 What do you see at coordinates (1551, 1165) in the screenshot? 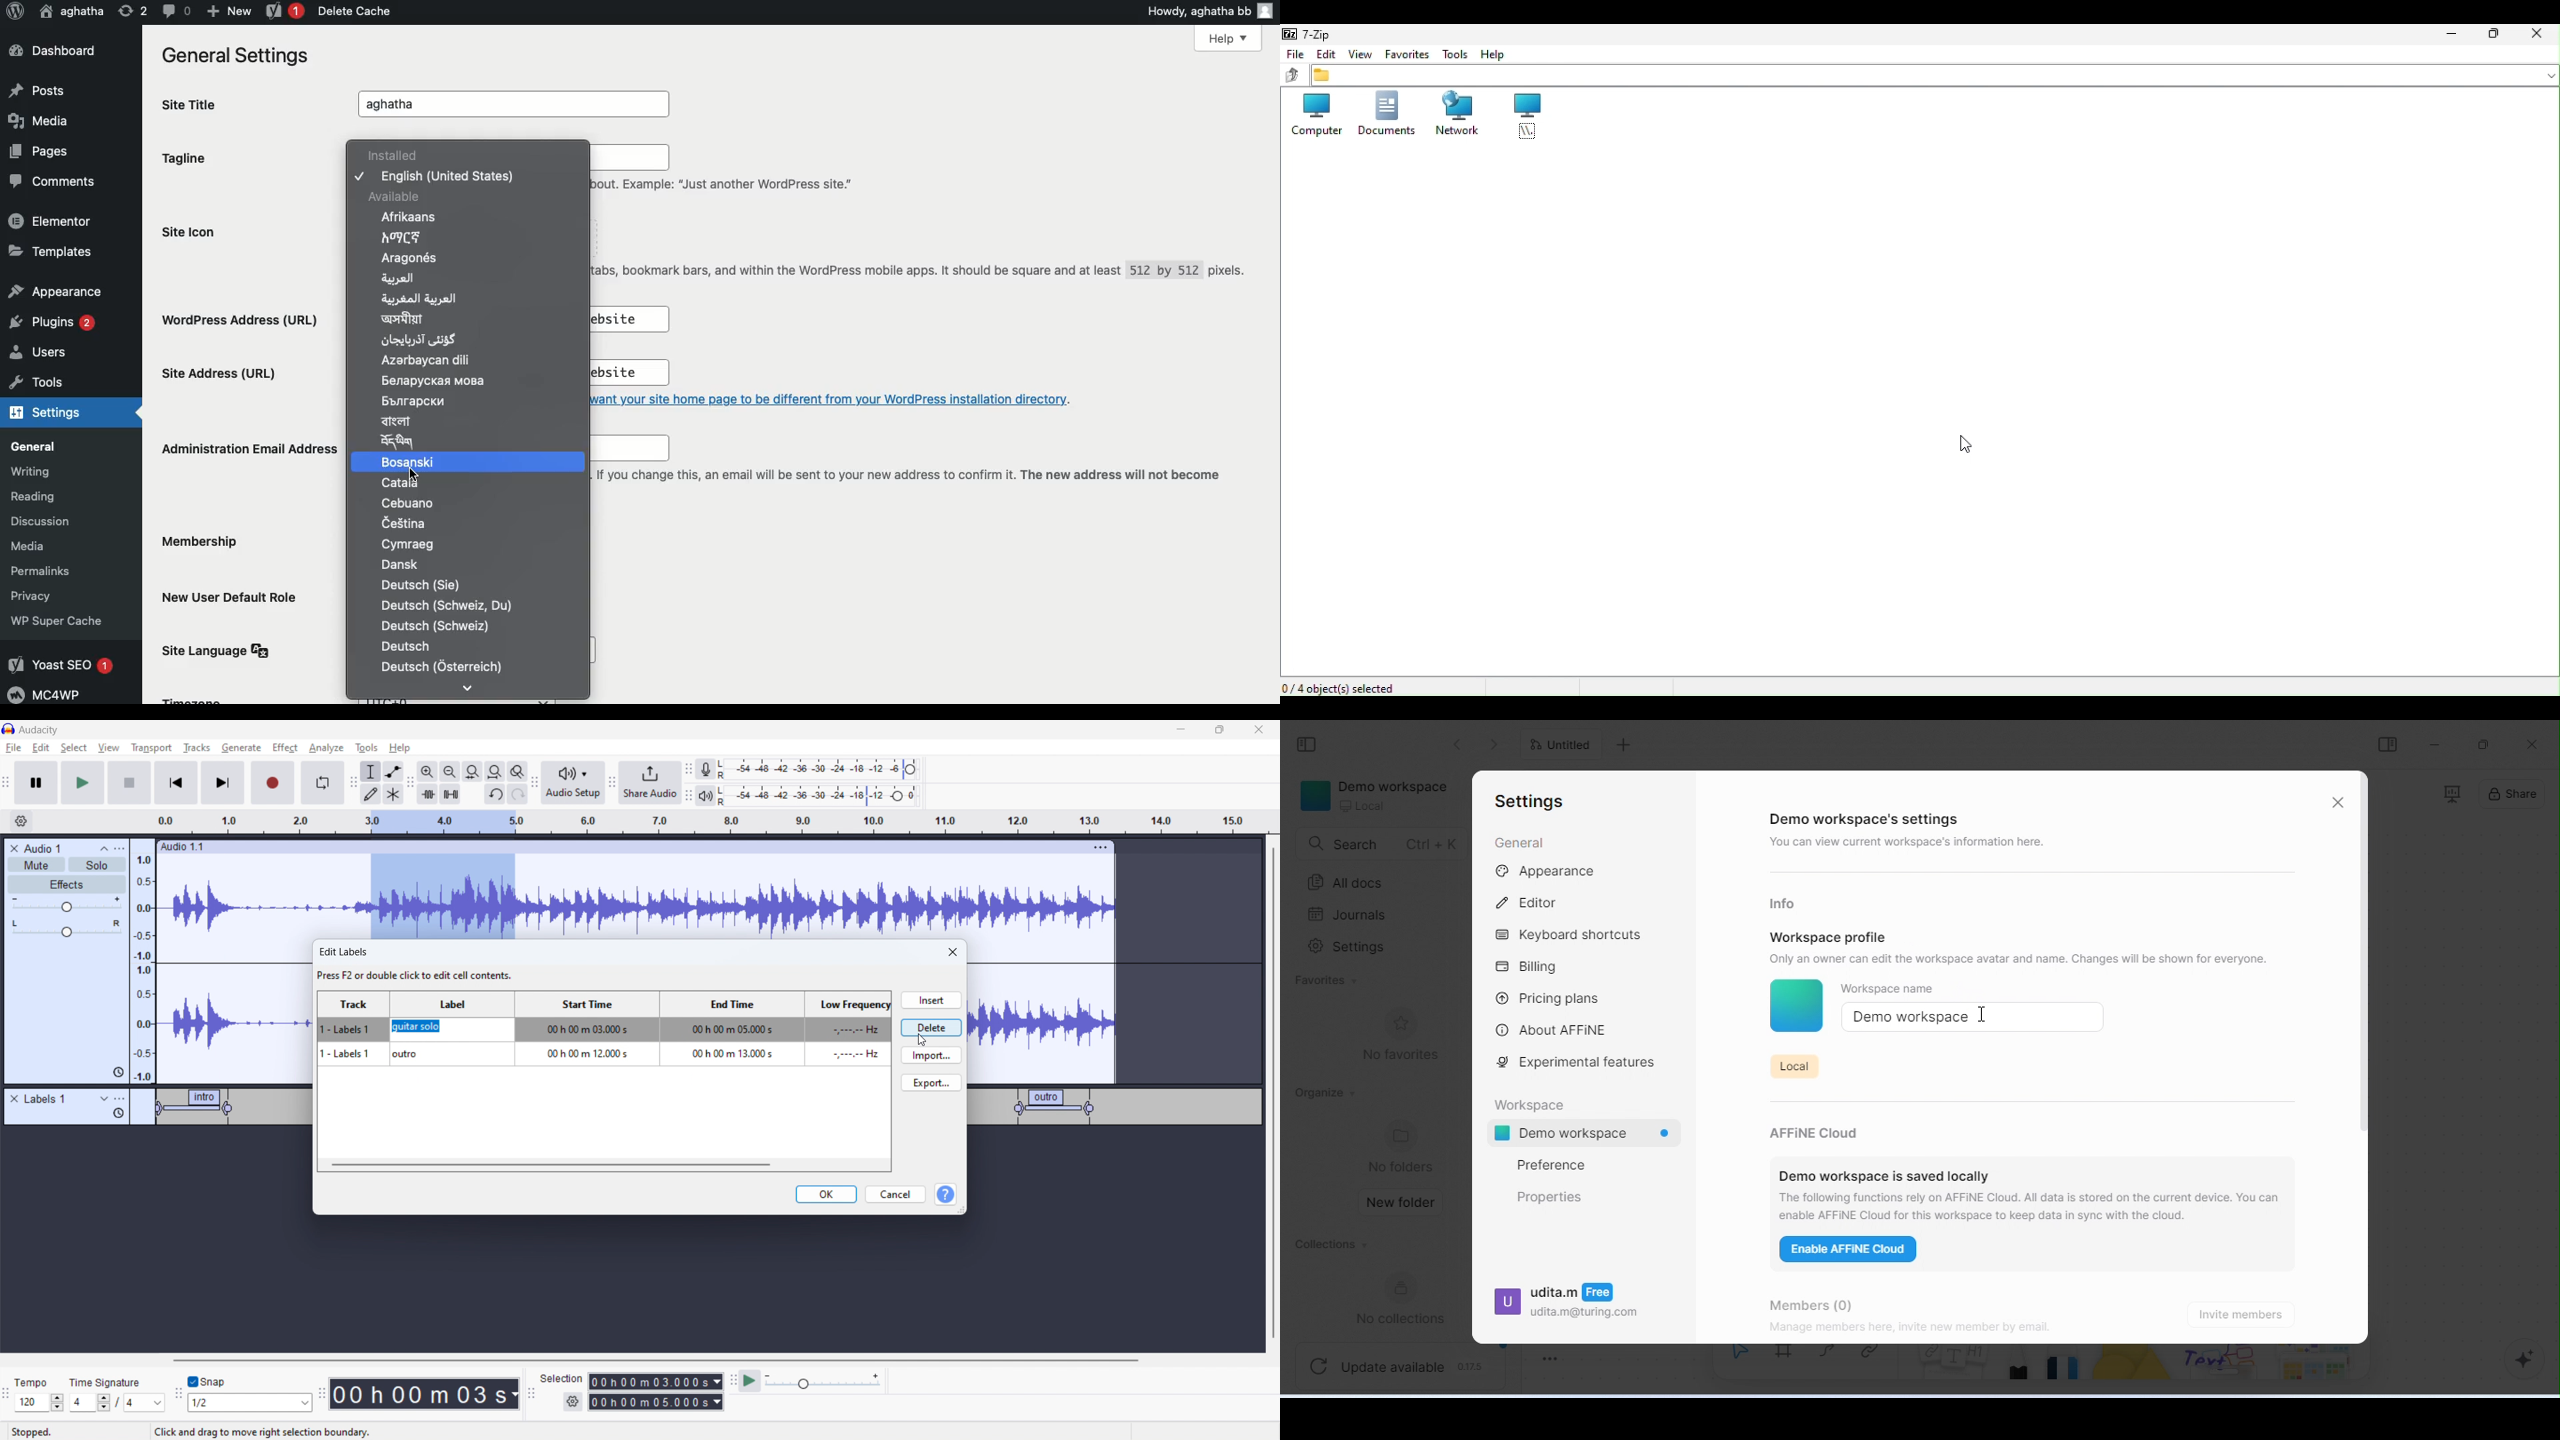
I see `preference` at bounding box center [1551, 1165].